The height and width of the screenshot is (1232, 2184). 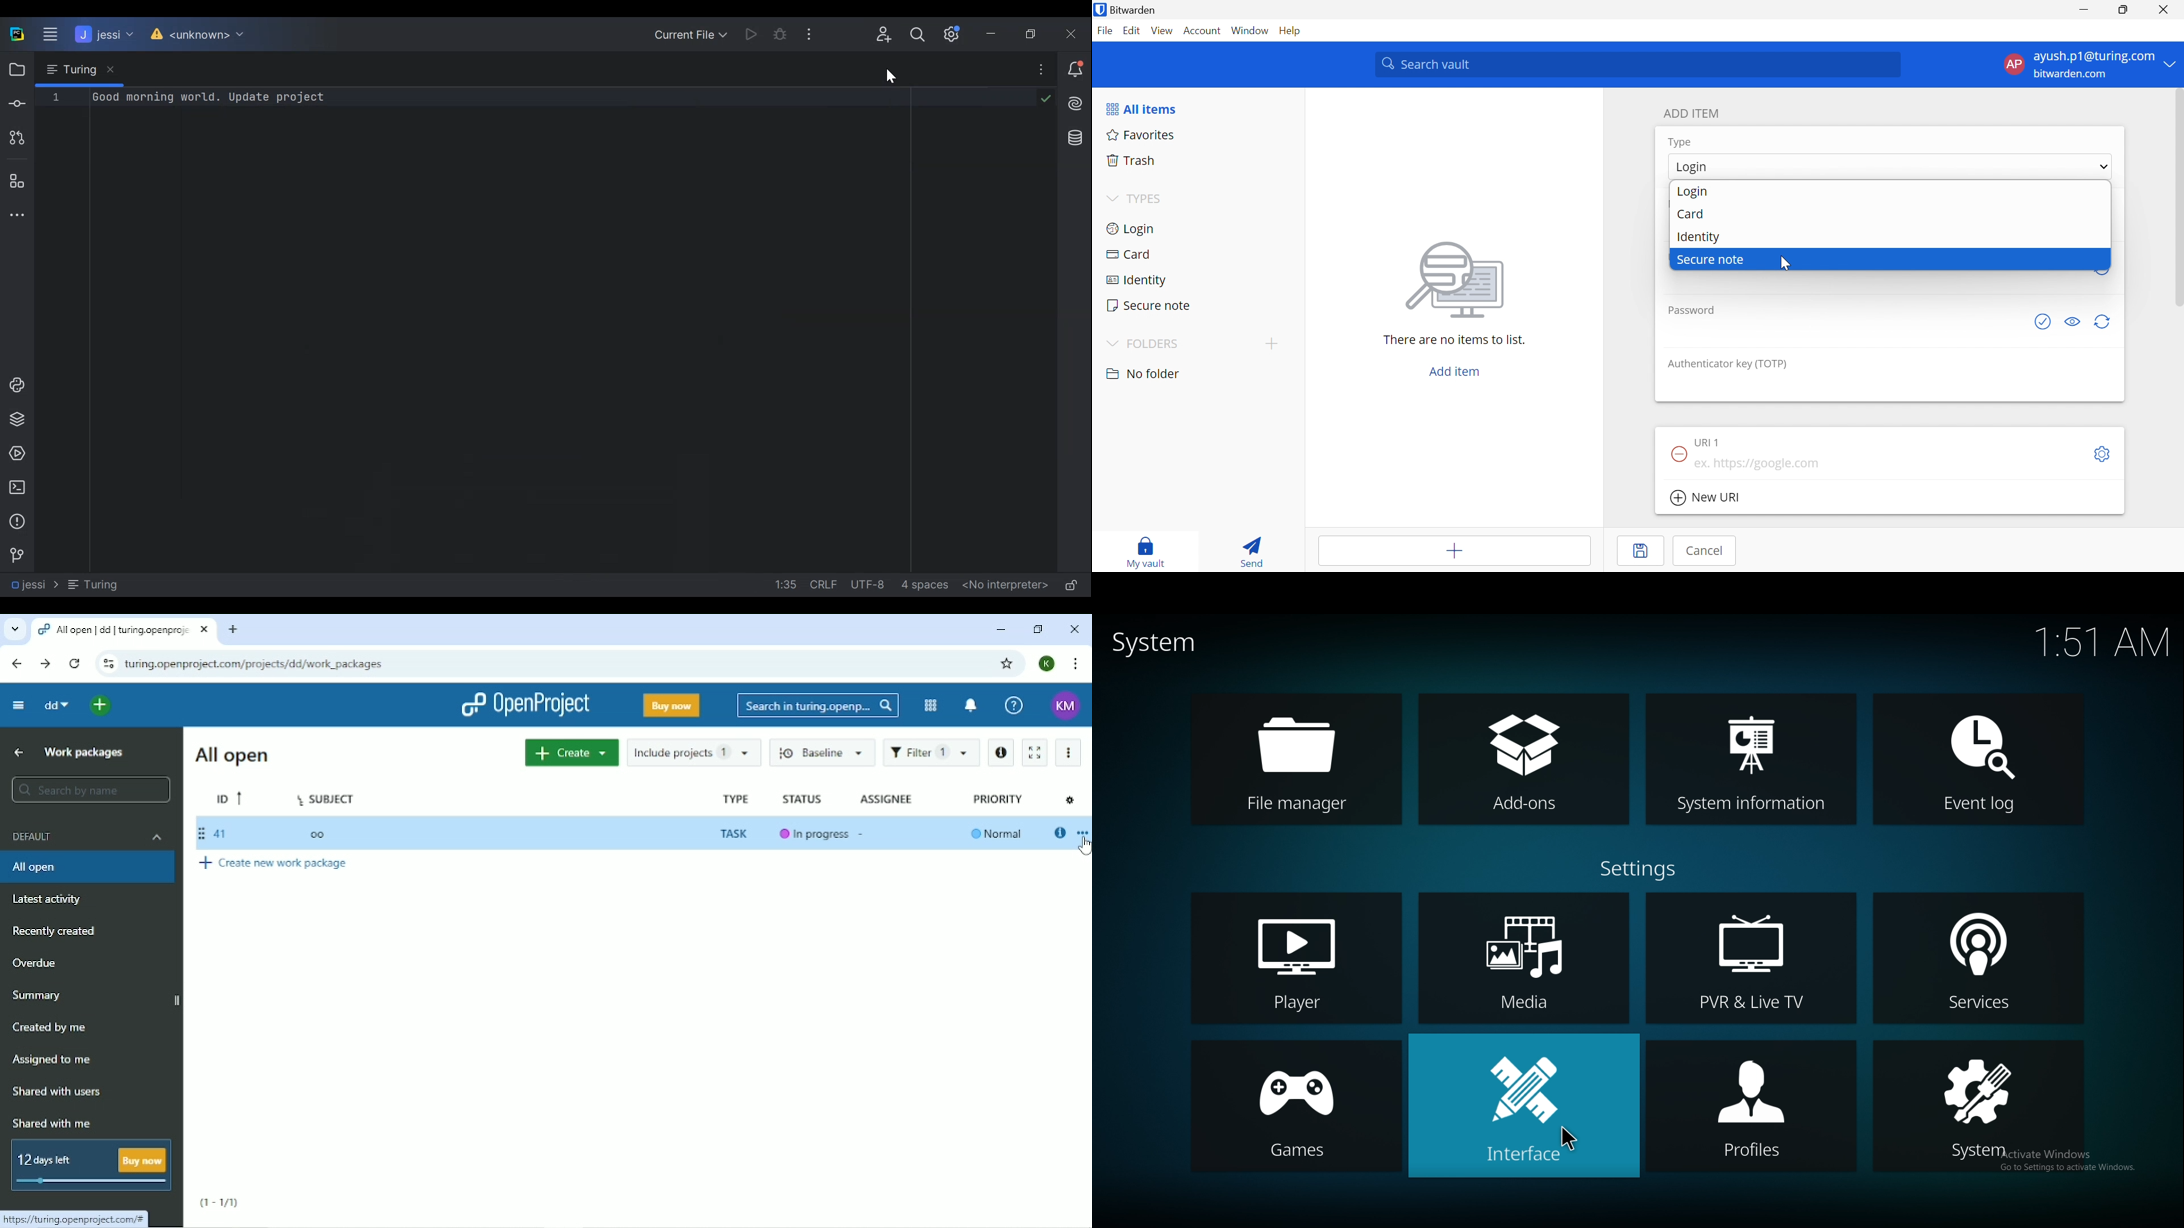 What do you see at coordinates (1889, 259) in the screenshot?
I see `Secure note` at bounding box center [1889, 259].